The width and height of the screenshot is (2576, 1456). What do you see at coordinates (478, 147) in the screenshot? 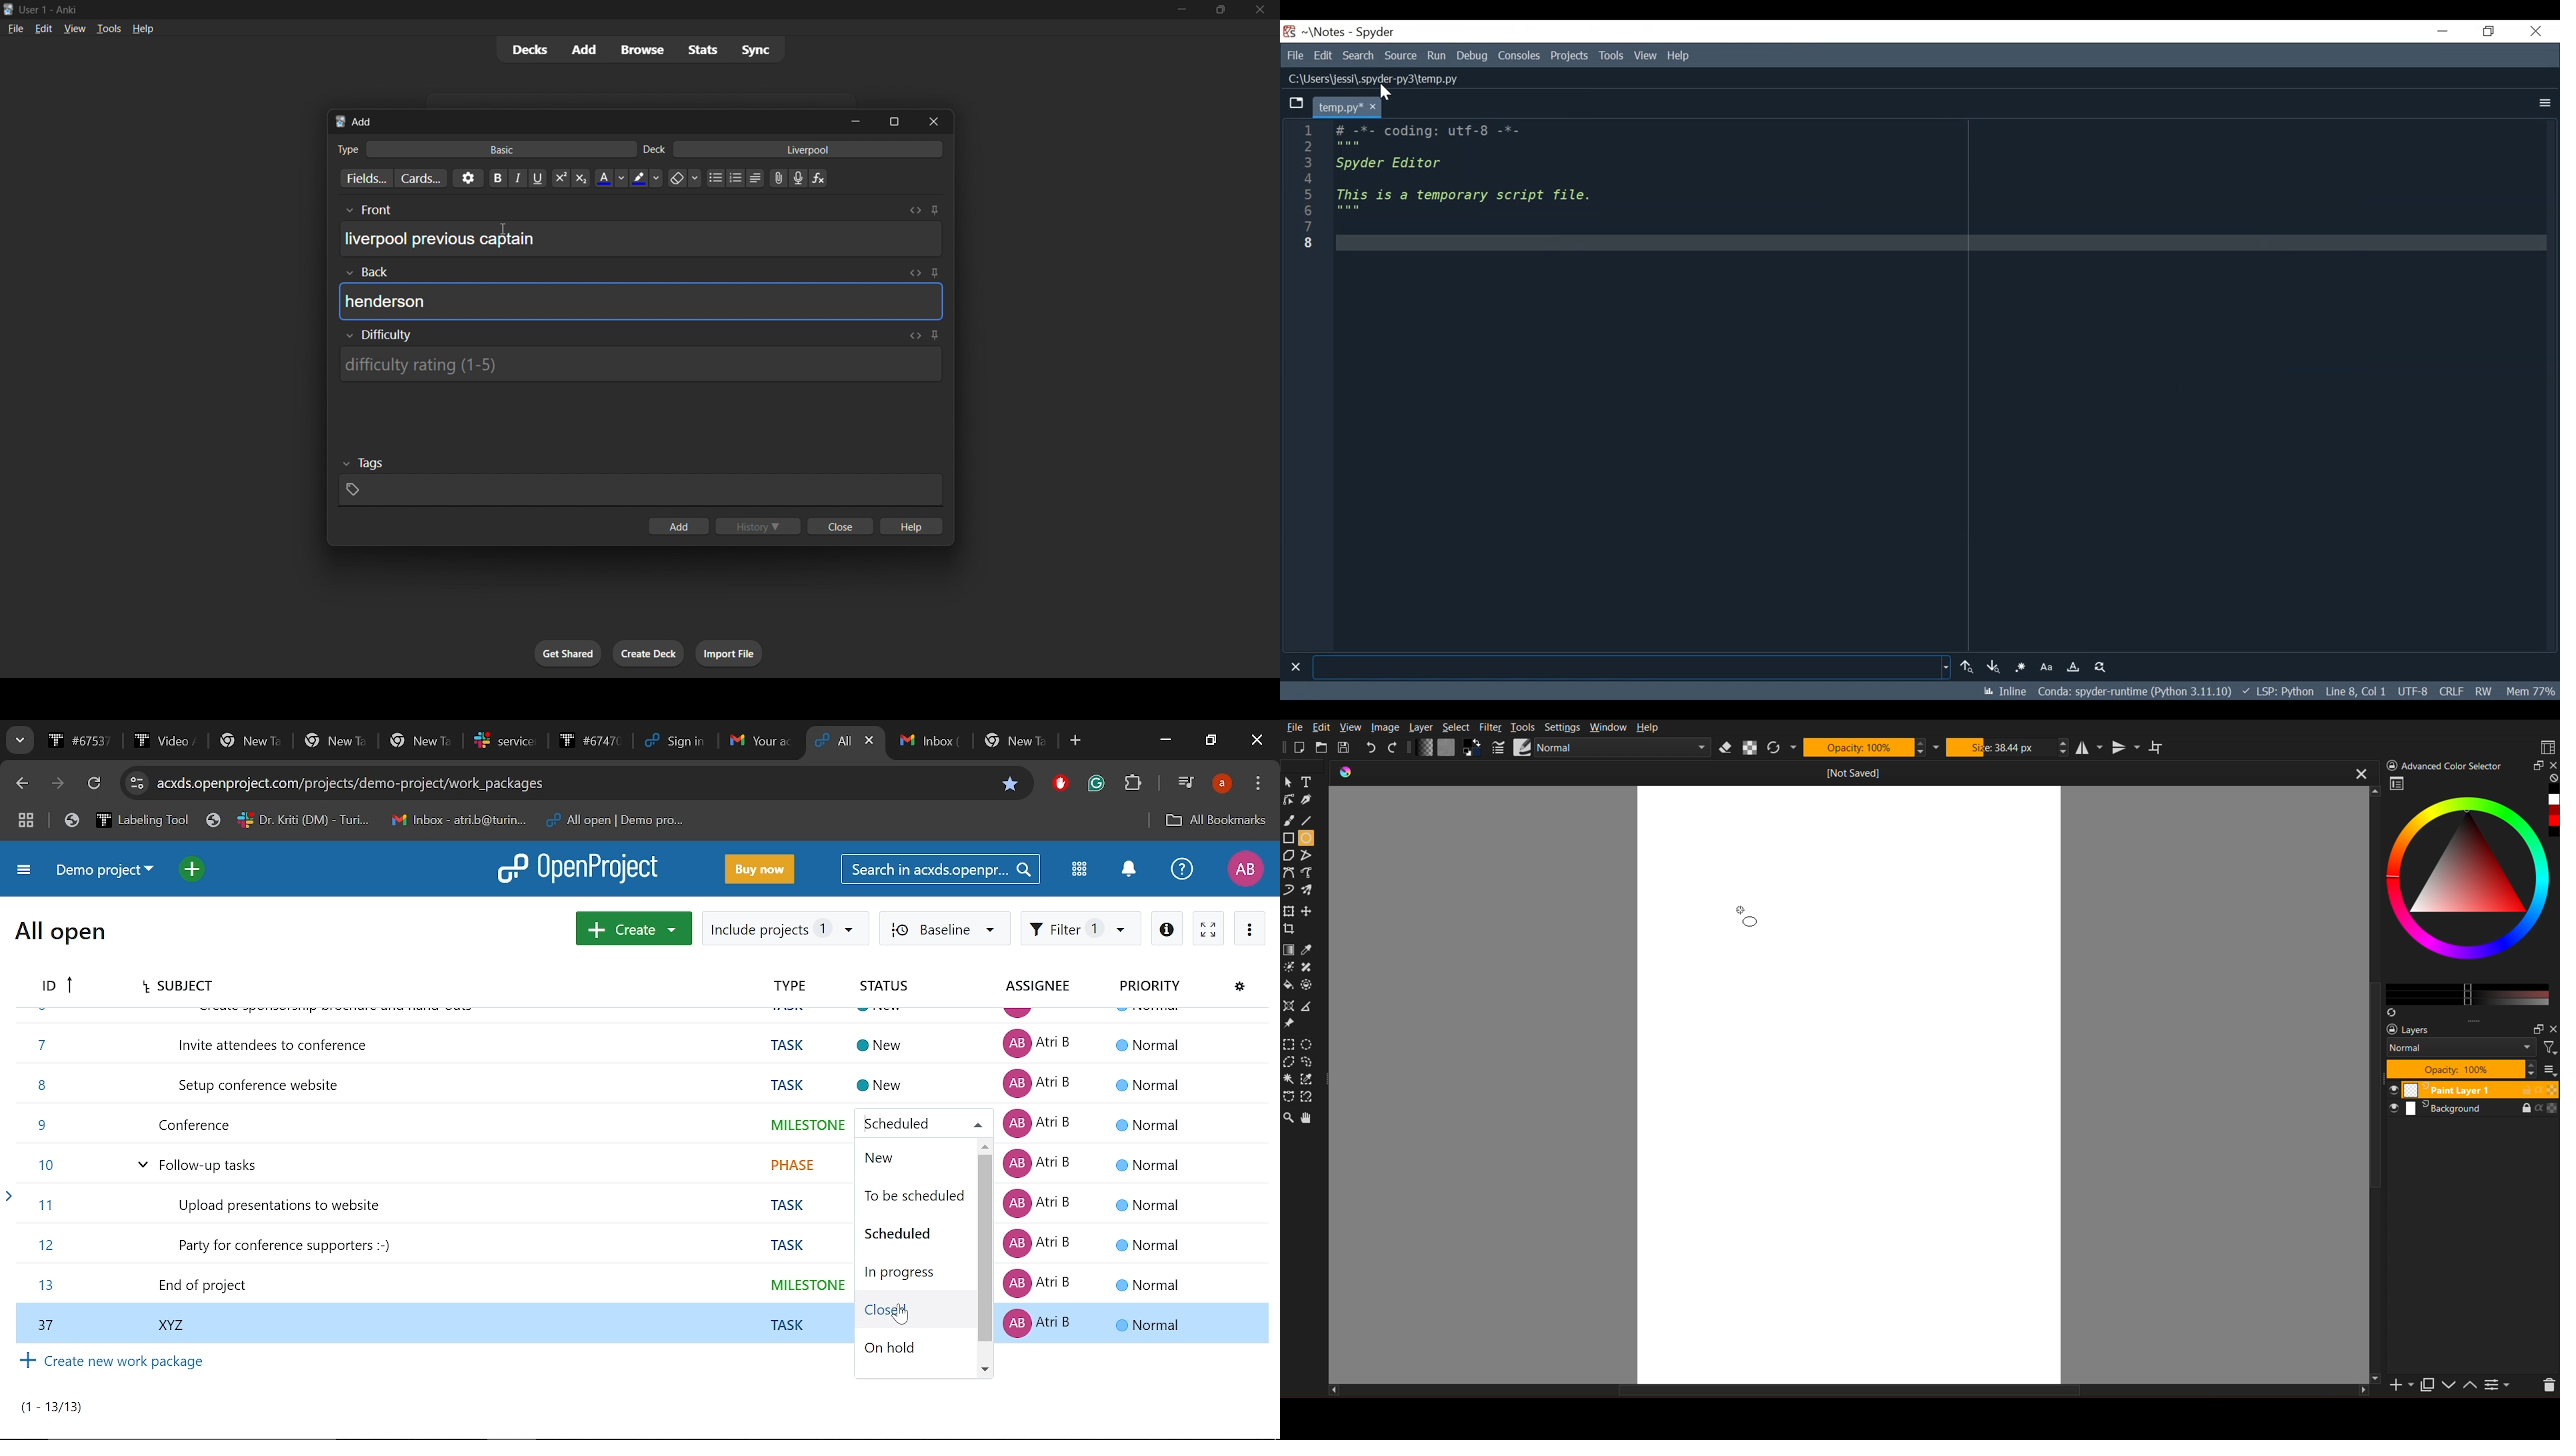
I see `card type input box` at bounding box center [478, 147].